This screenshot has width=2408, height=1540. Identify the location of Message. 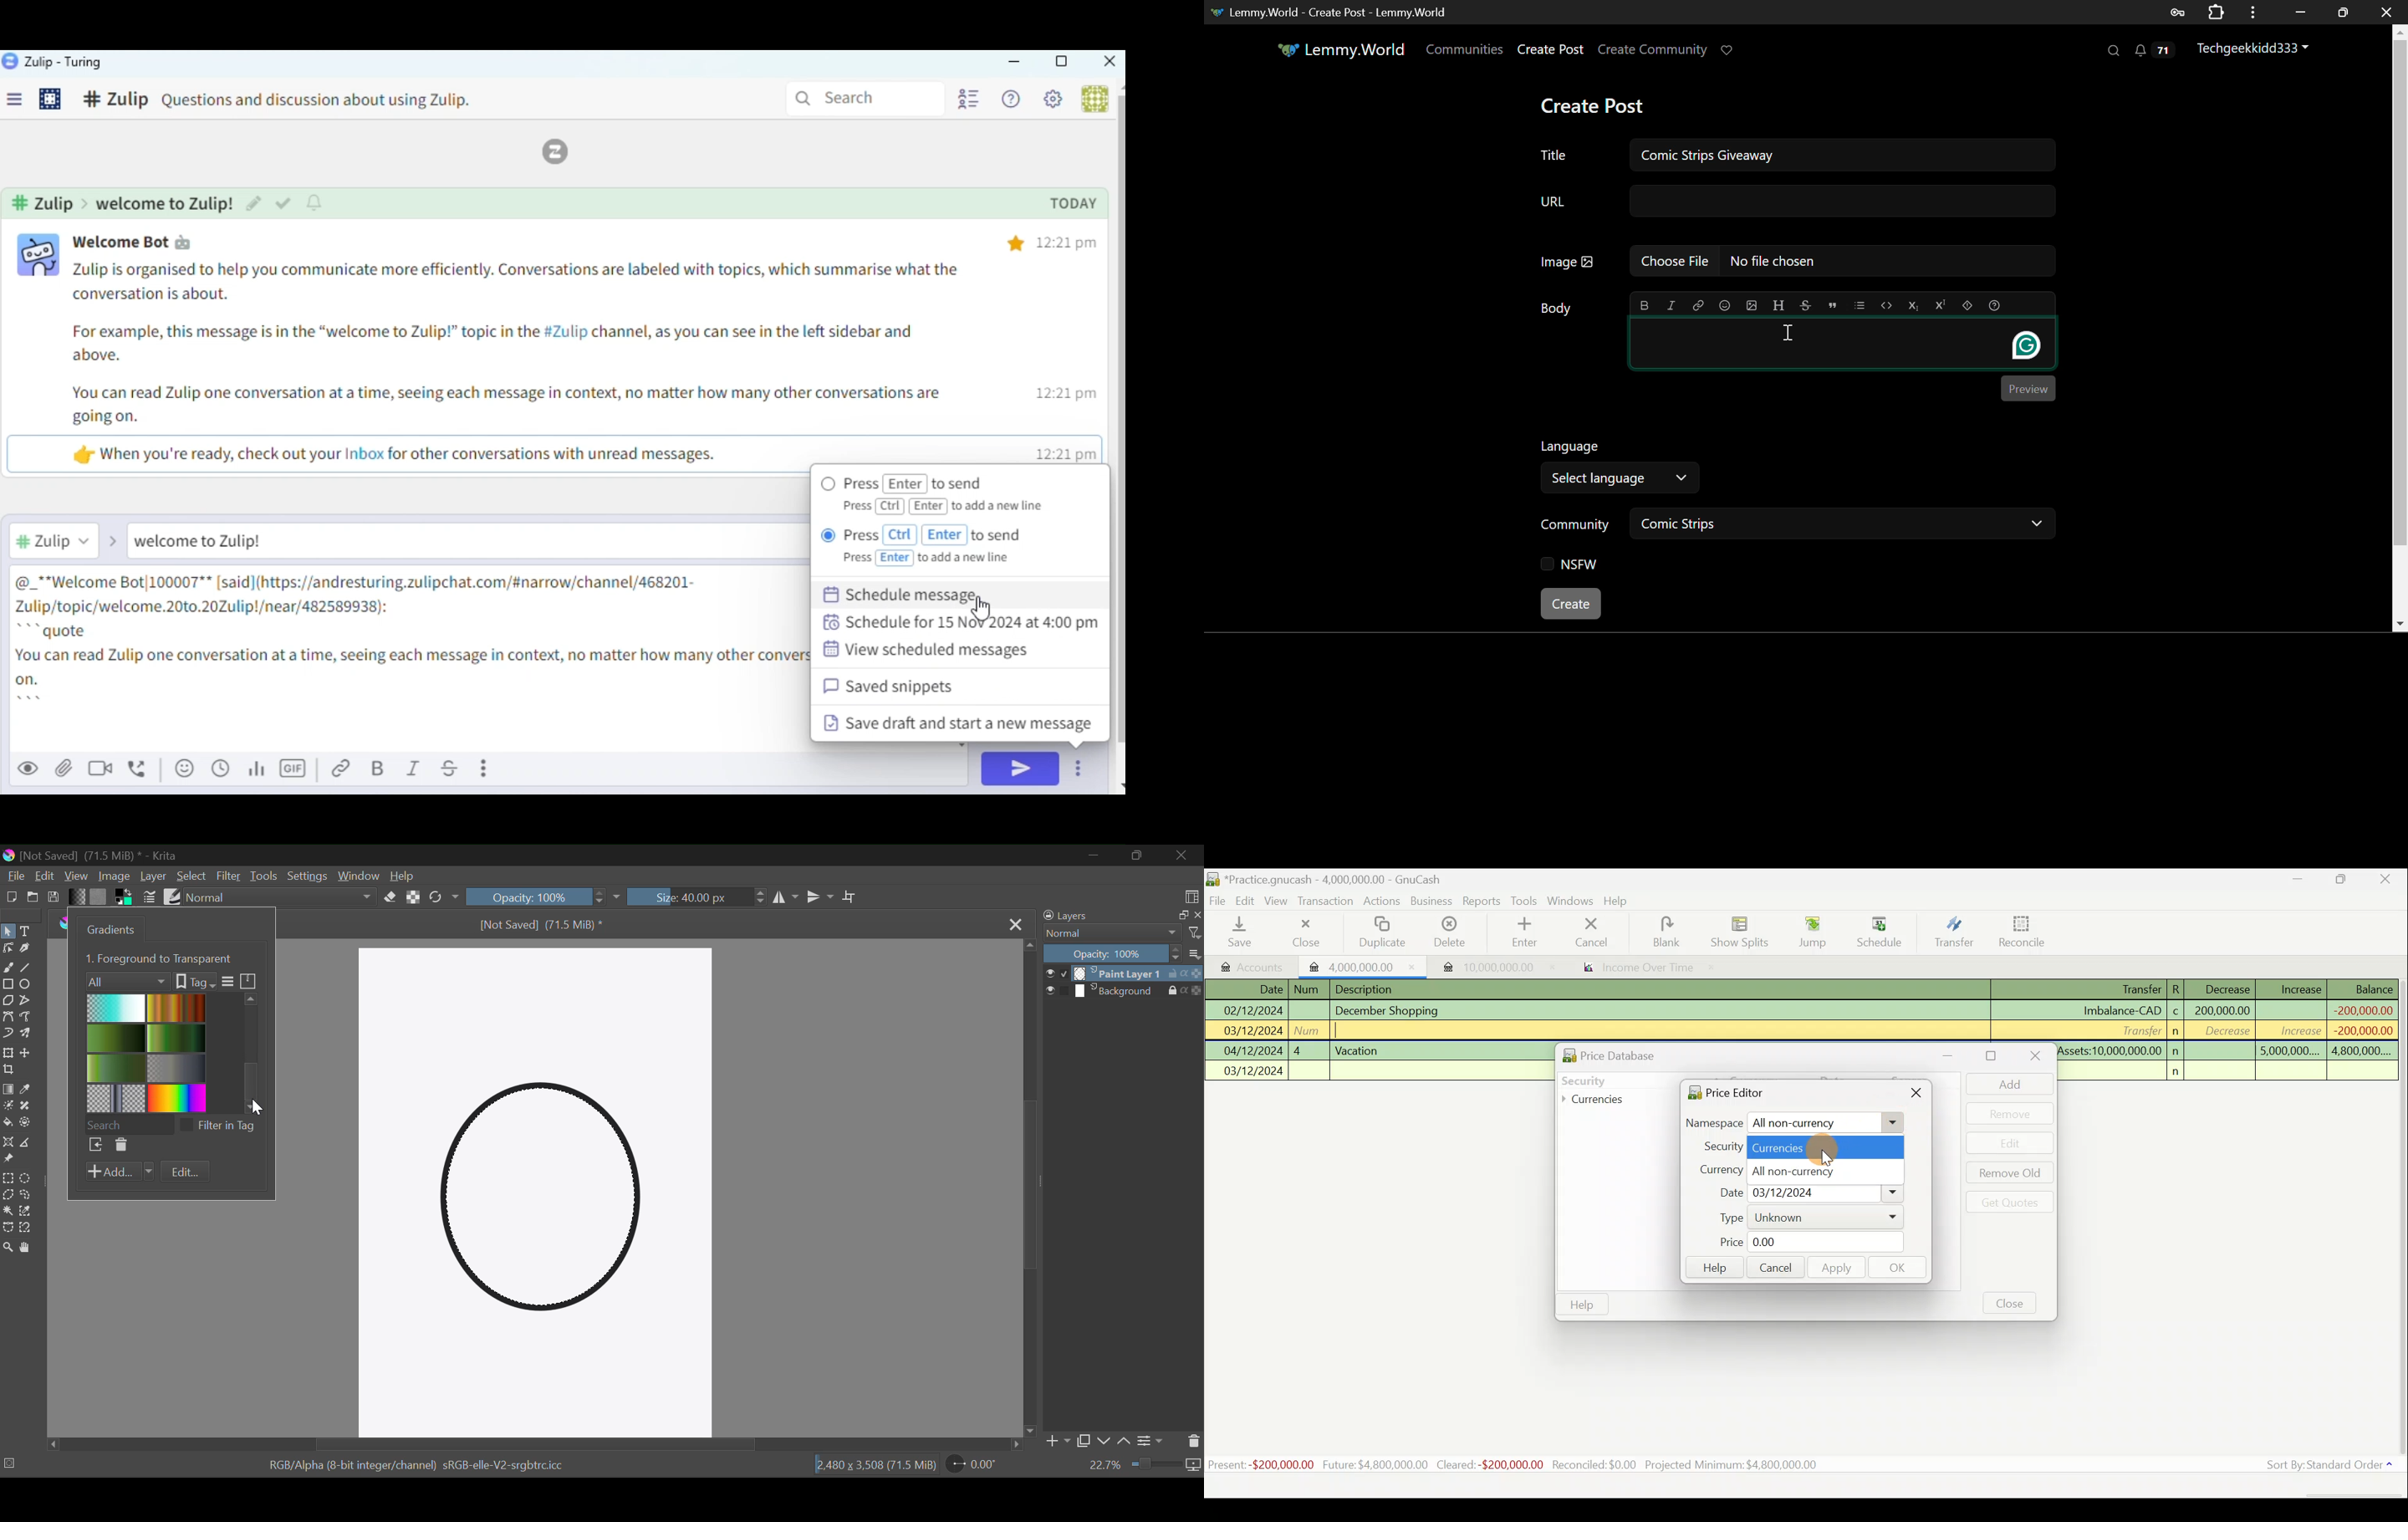
(446, 541).